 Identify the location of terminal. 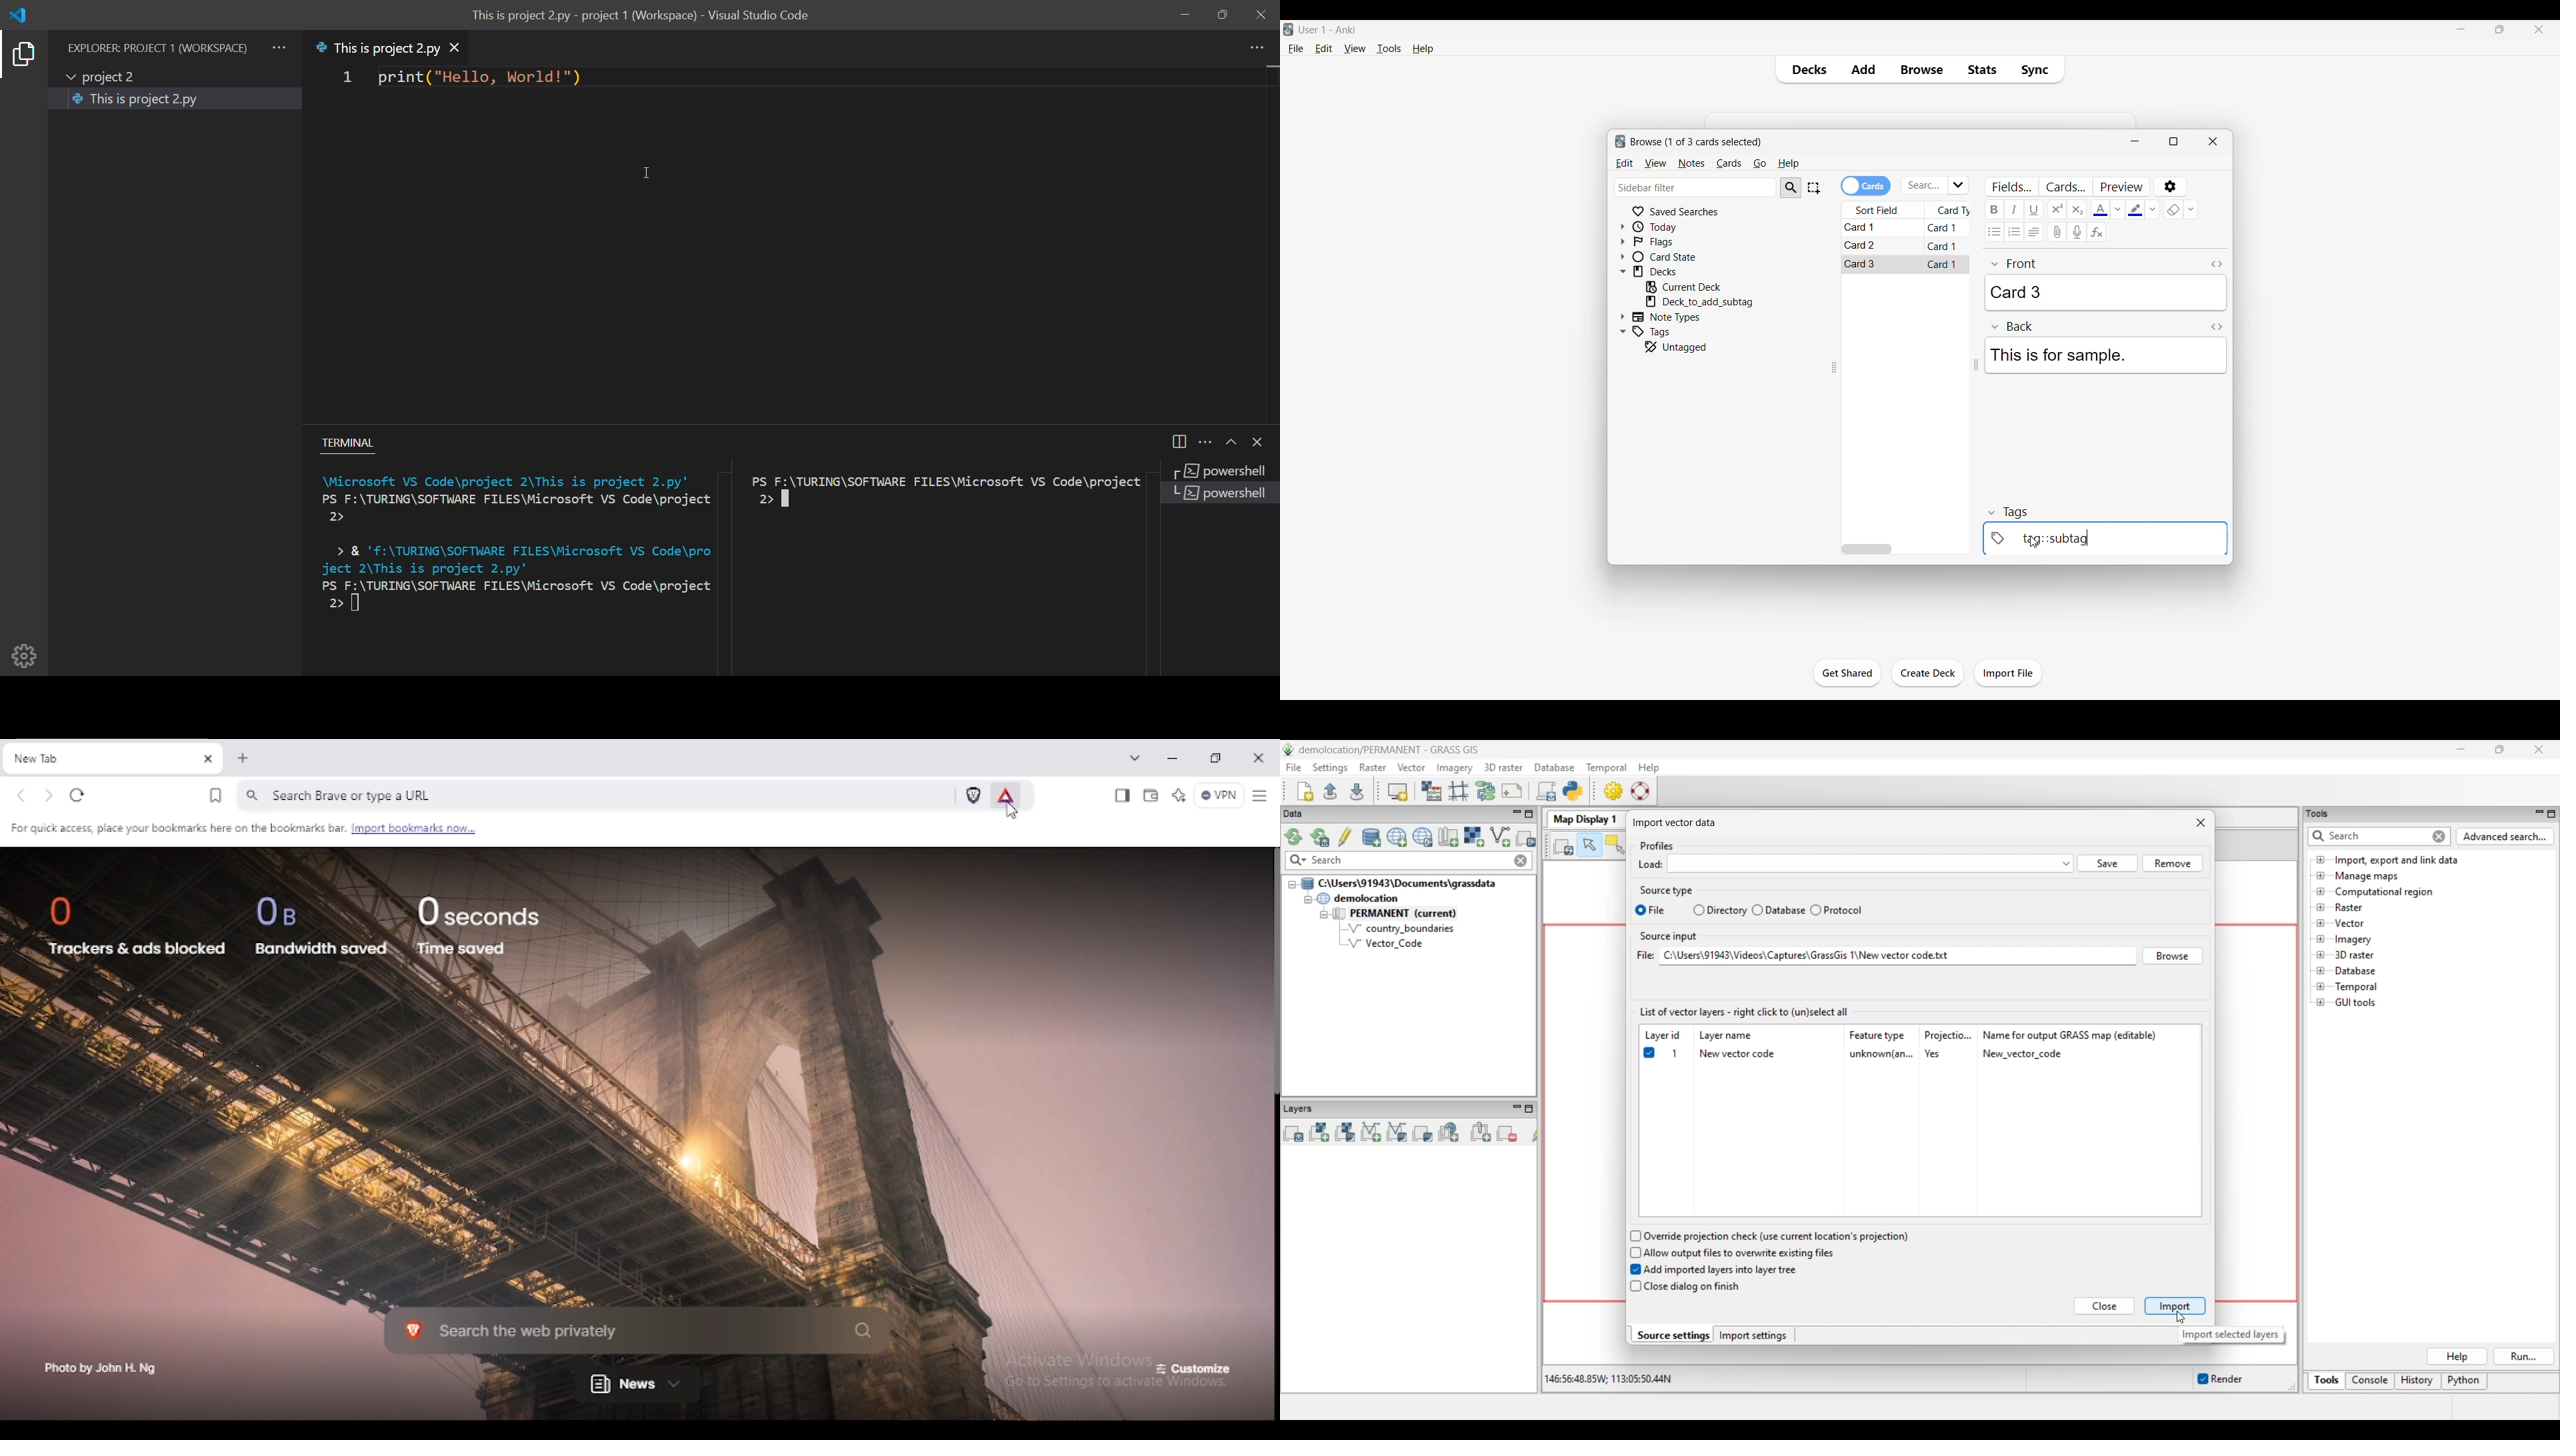
(355, 440).